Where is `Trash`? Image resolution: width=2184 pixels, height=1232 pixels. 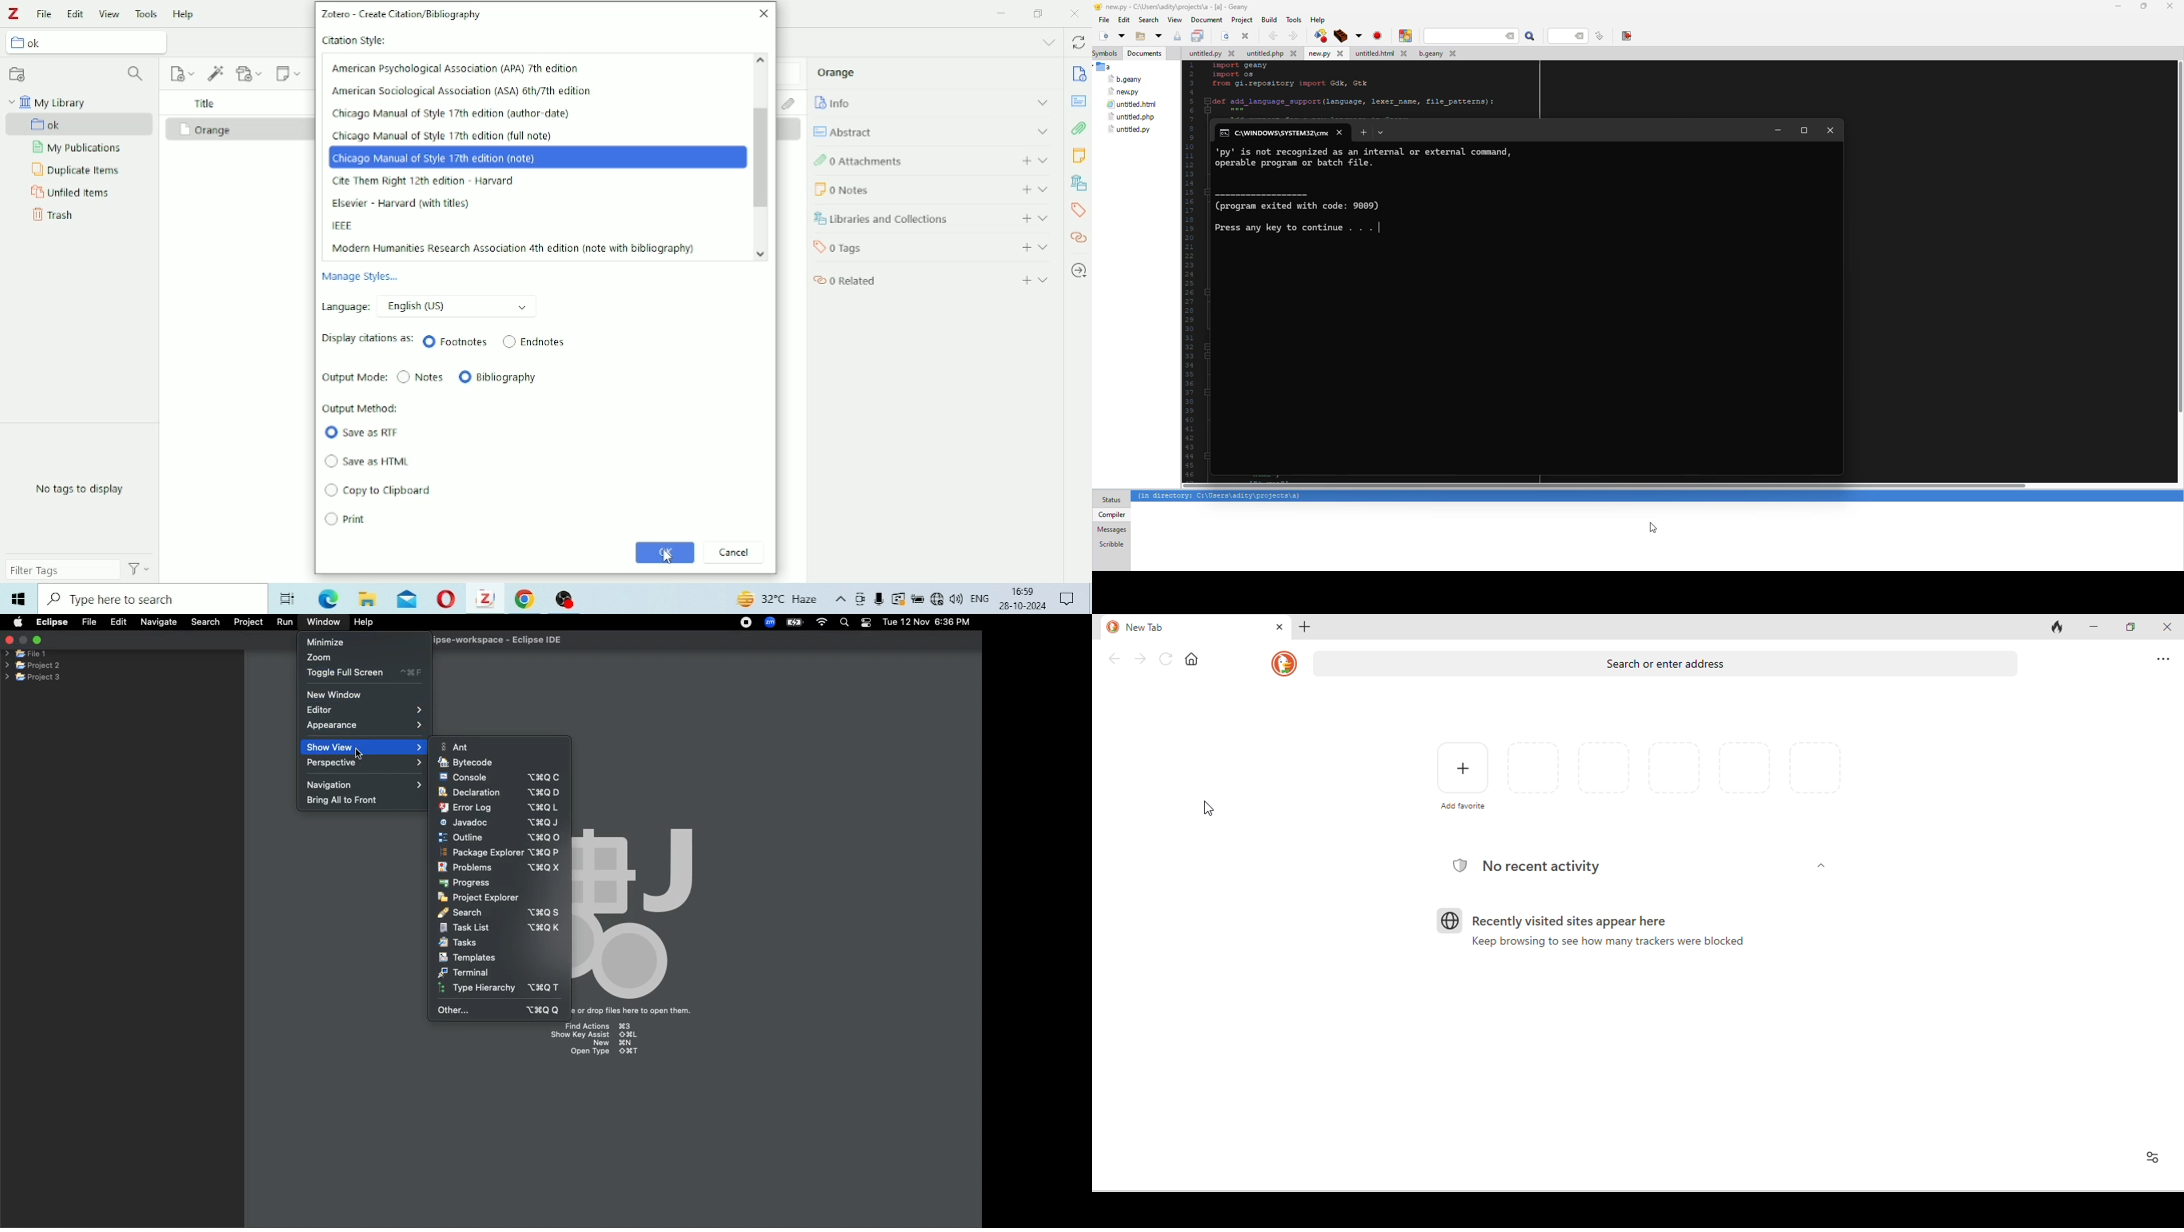 Trash is located at coordinates (53, 215).